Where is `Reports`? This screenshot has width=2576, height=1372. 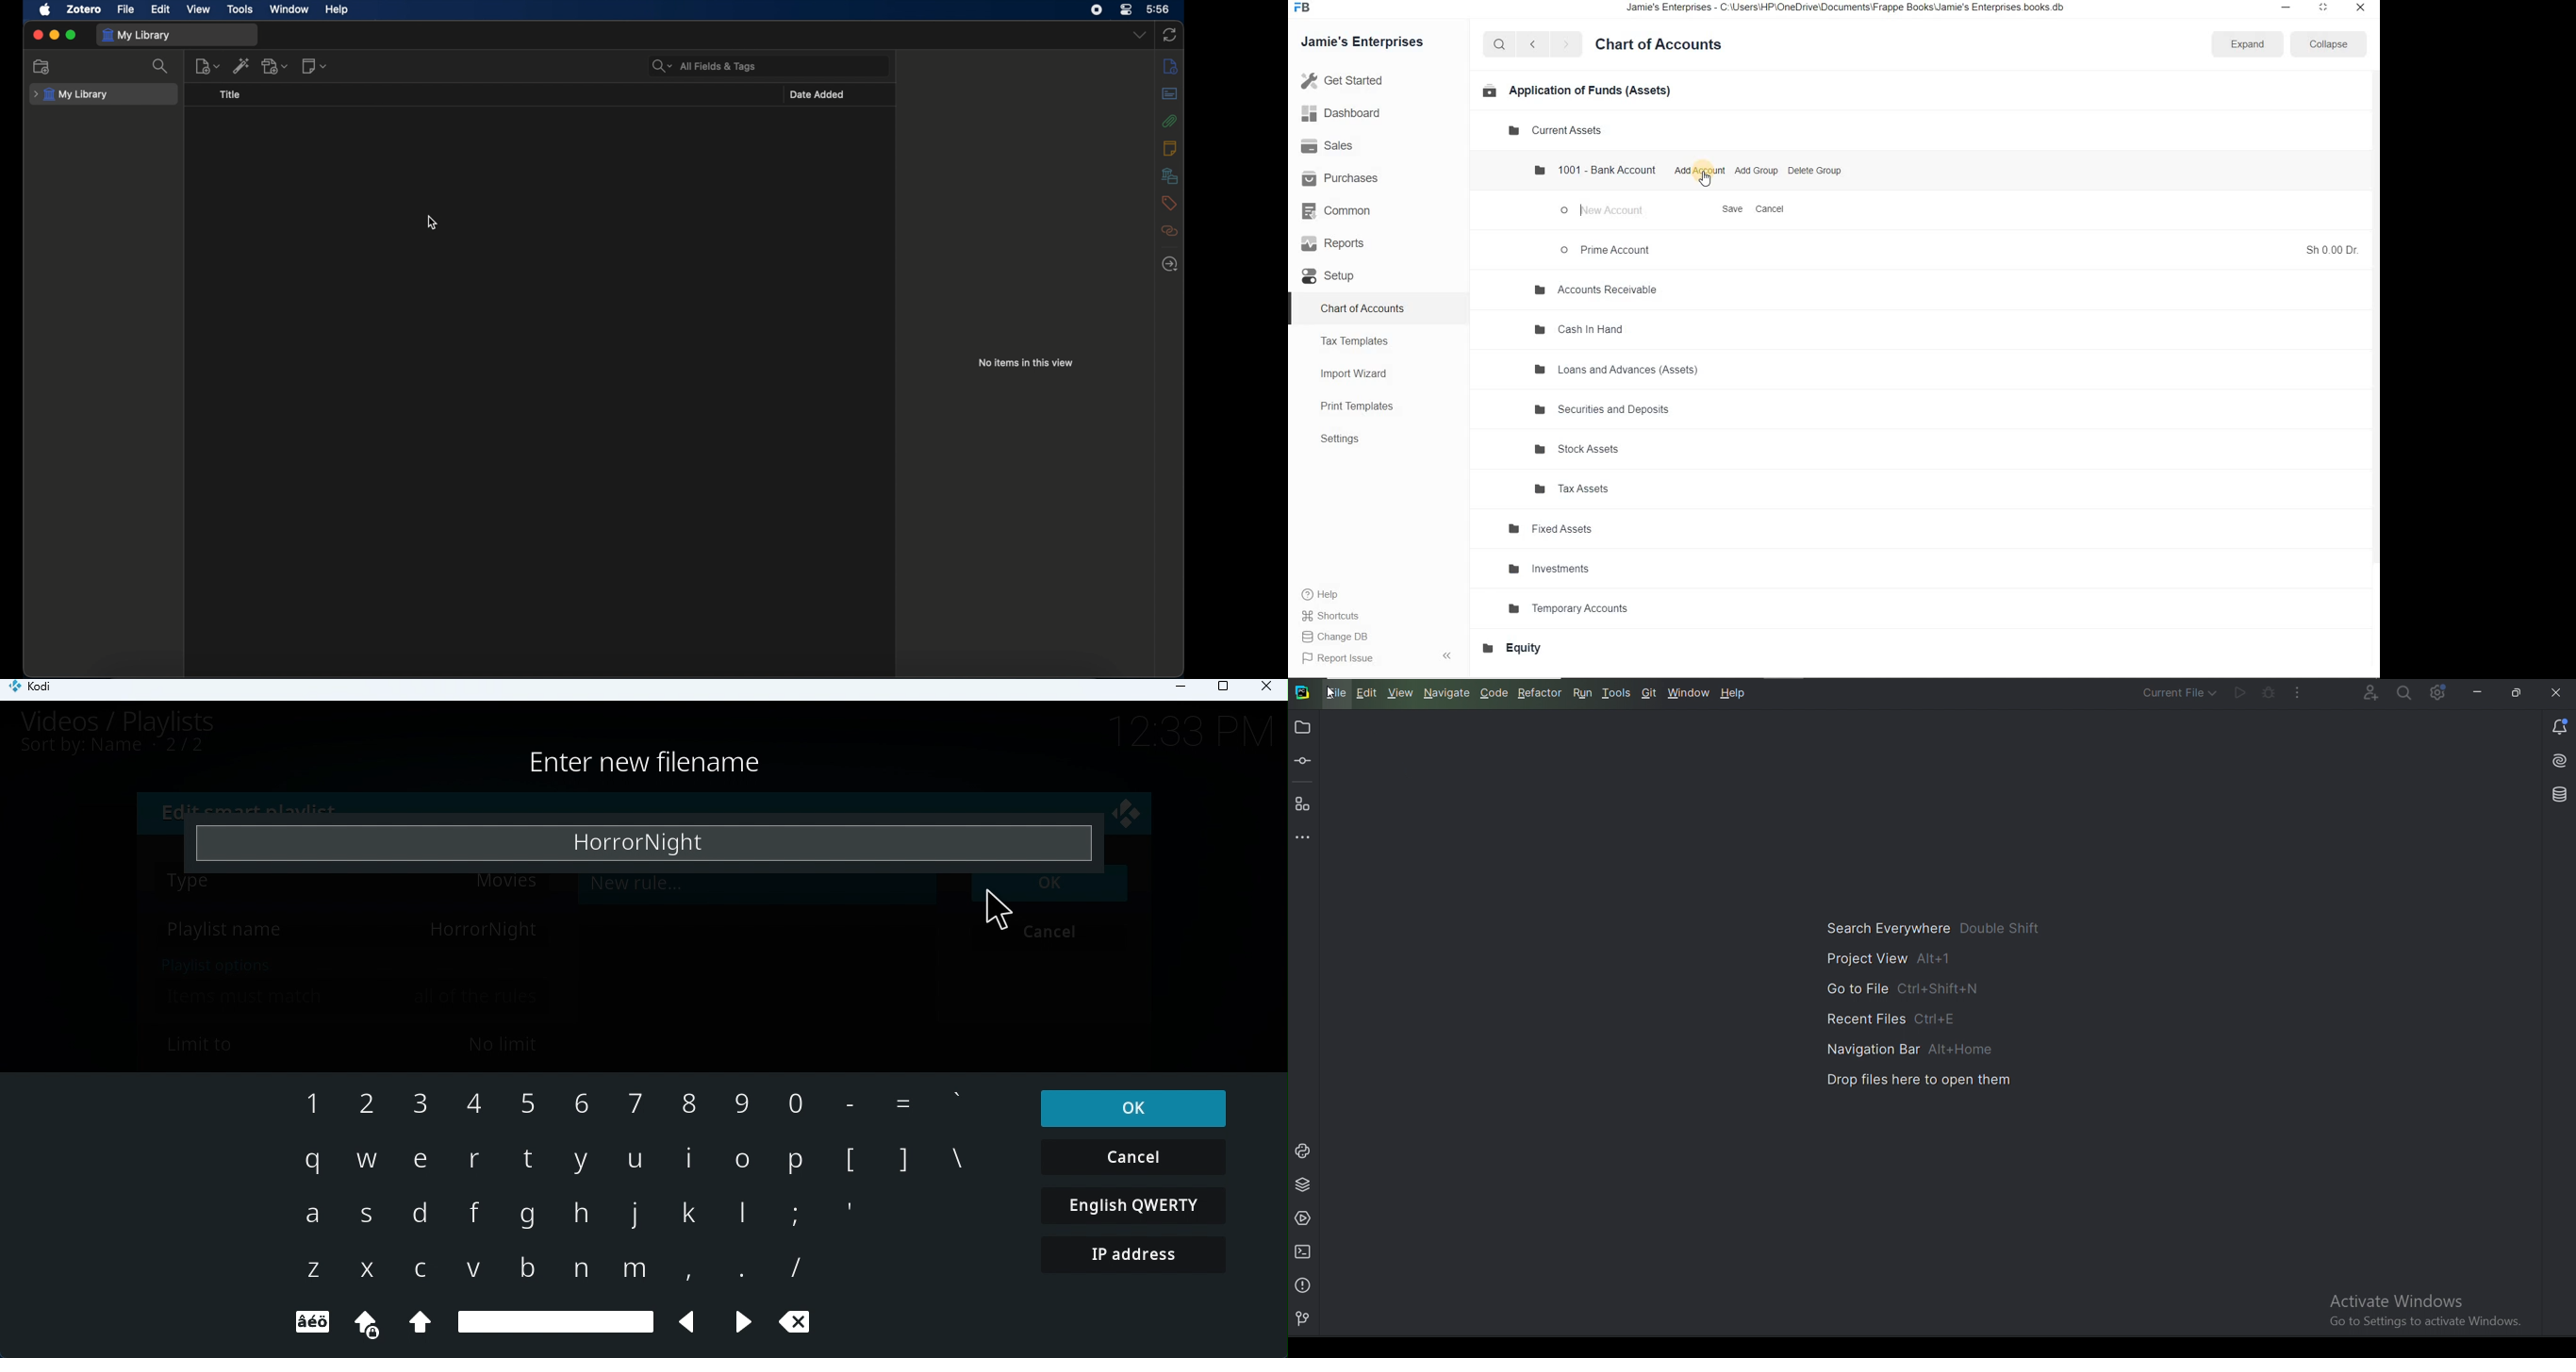
Reports is located at coordinates (1346, 245).